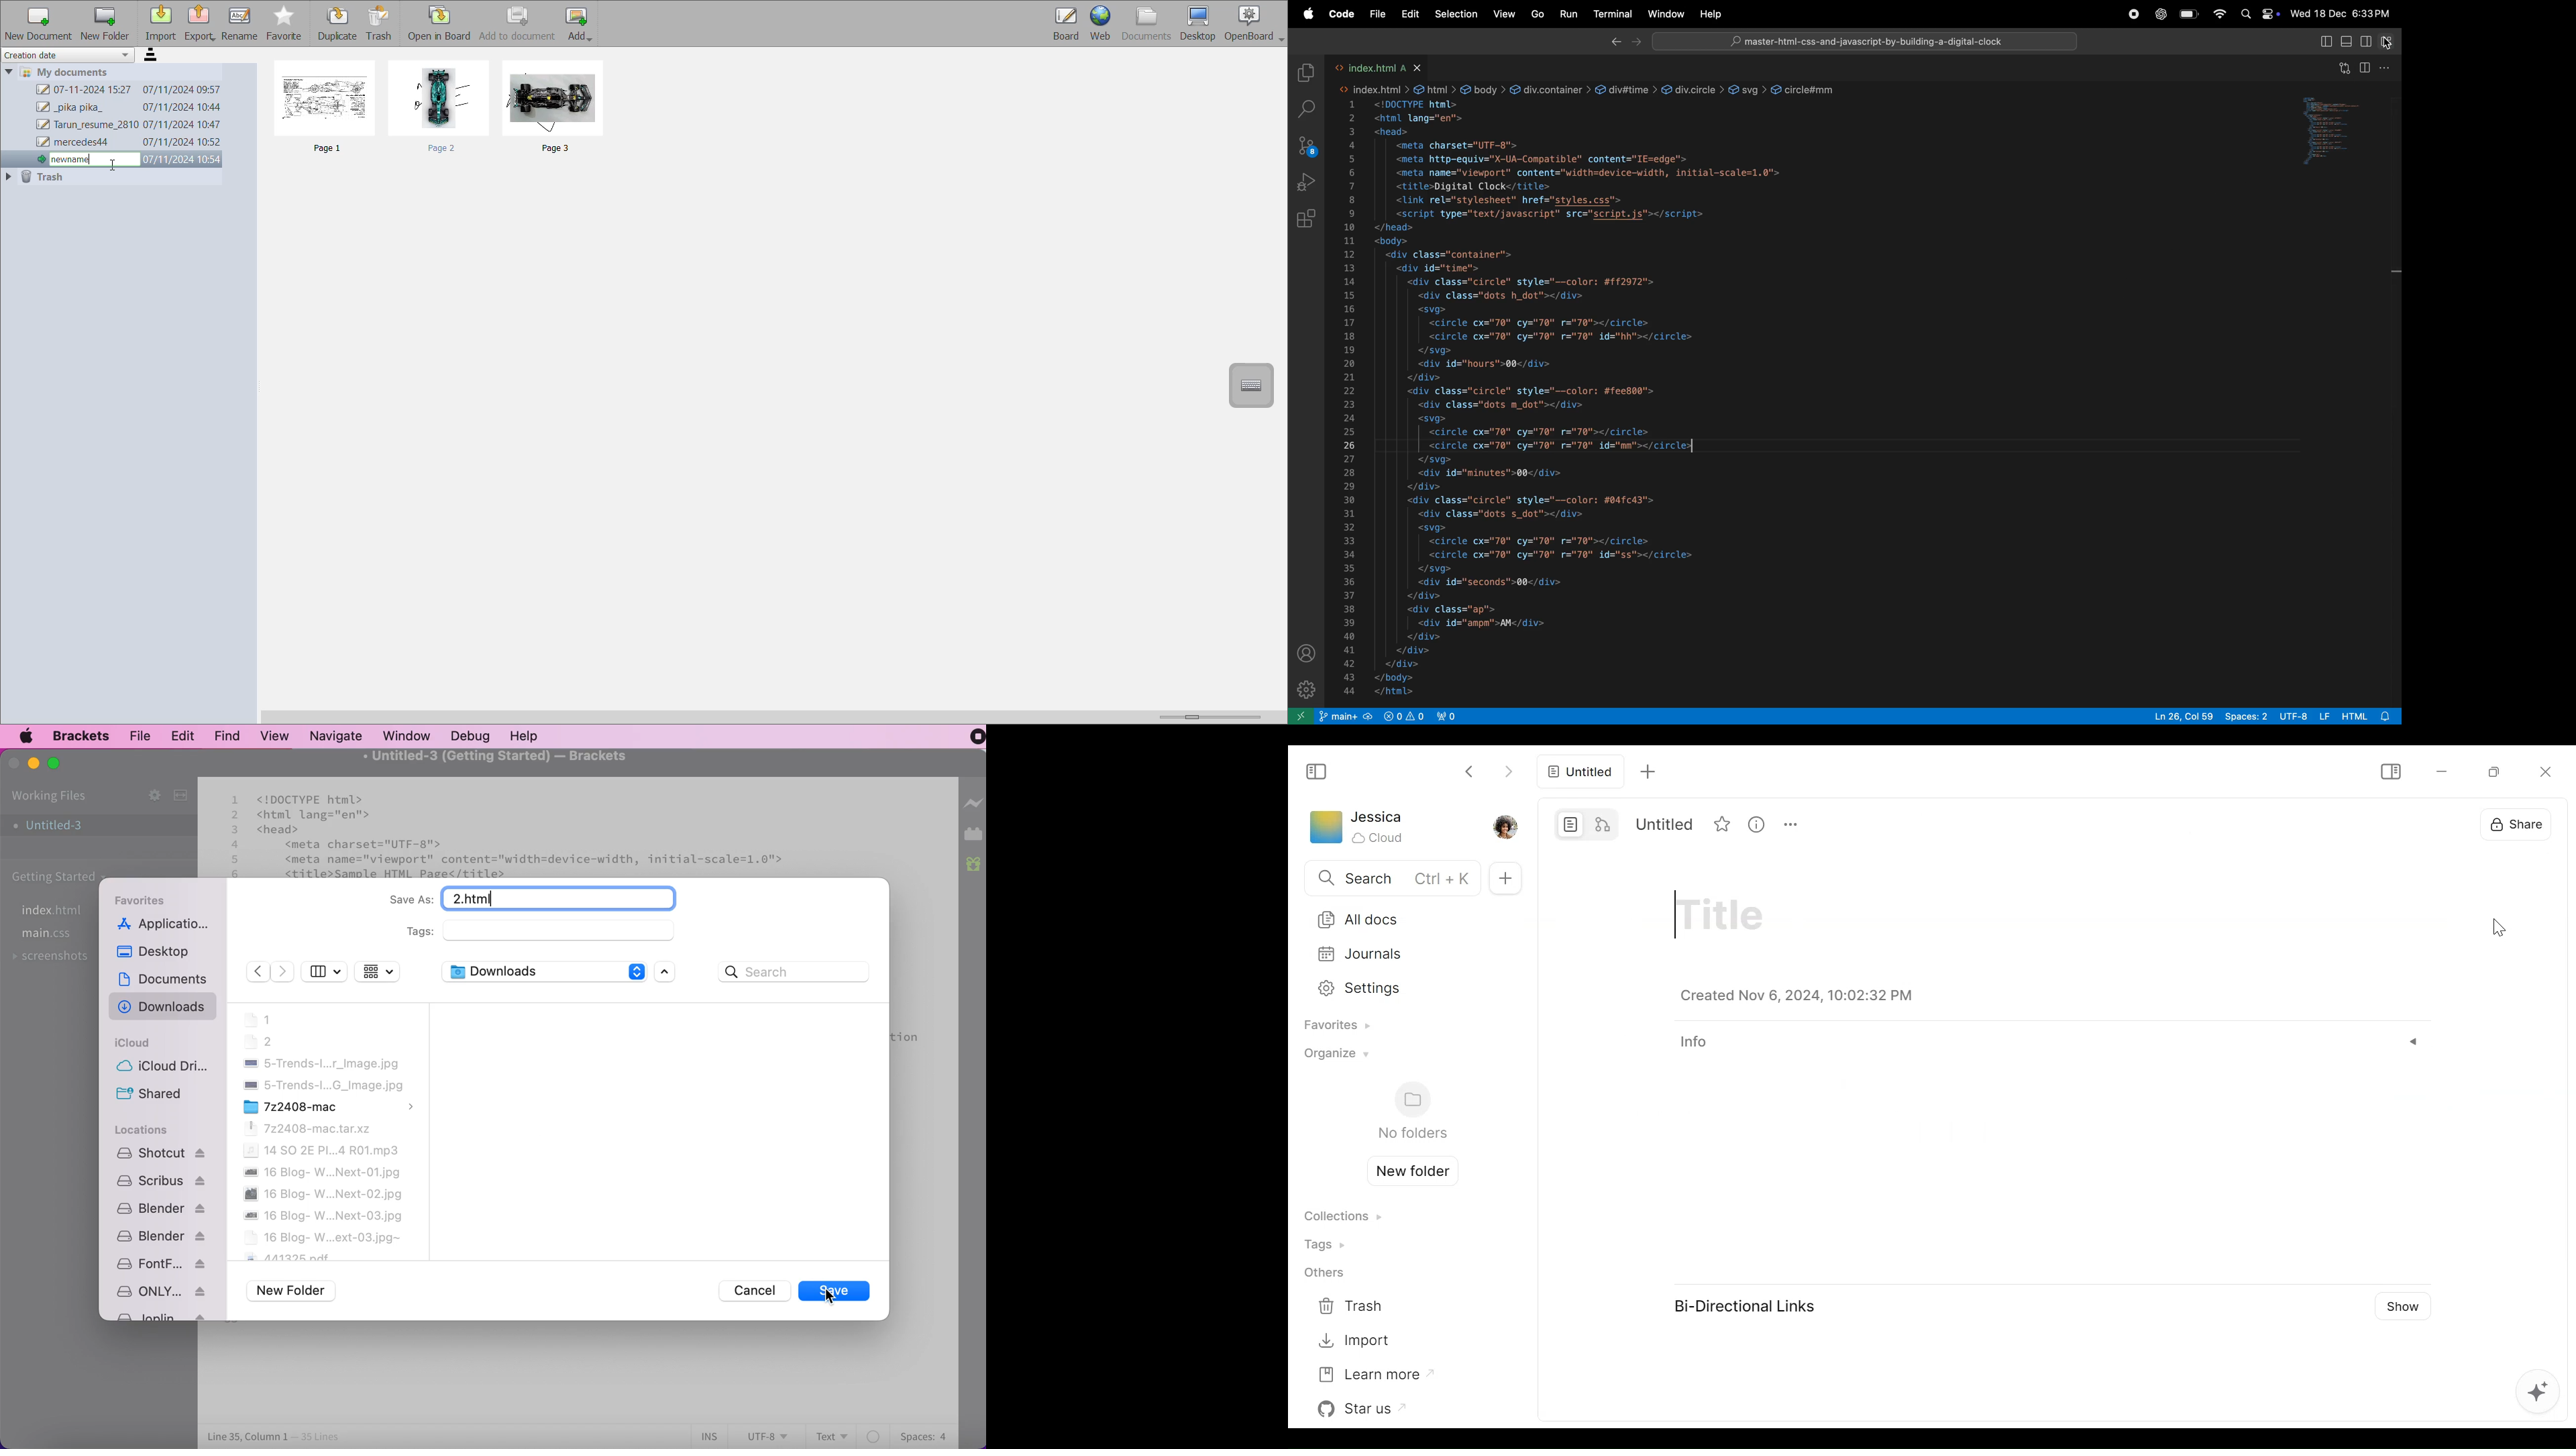 The image size is (2576, 1456). What do you see at coordinates (155, 1094) in the screenshot?
I see `shared` at bounding box center [155, 1094].